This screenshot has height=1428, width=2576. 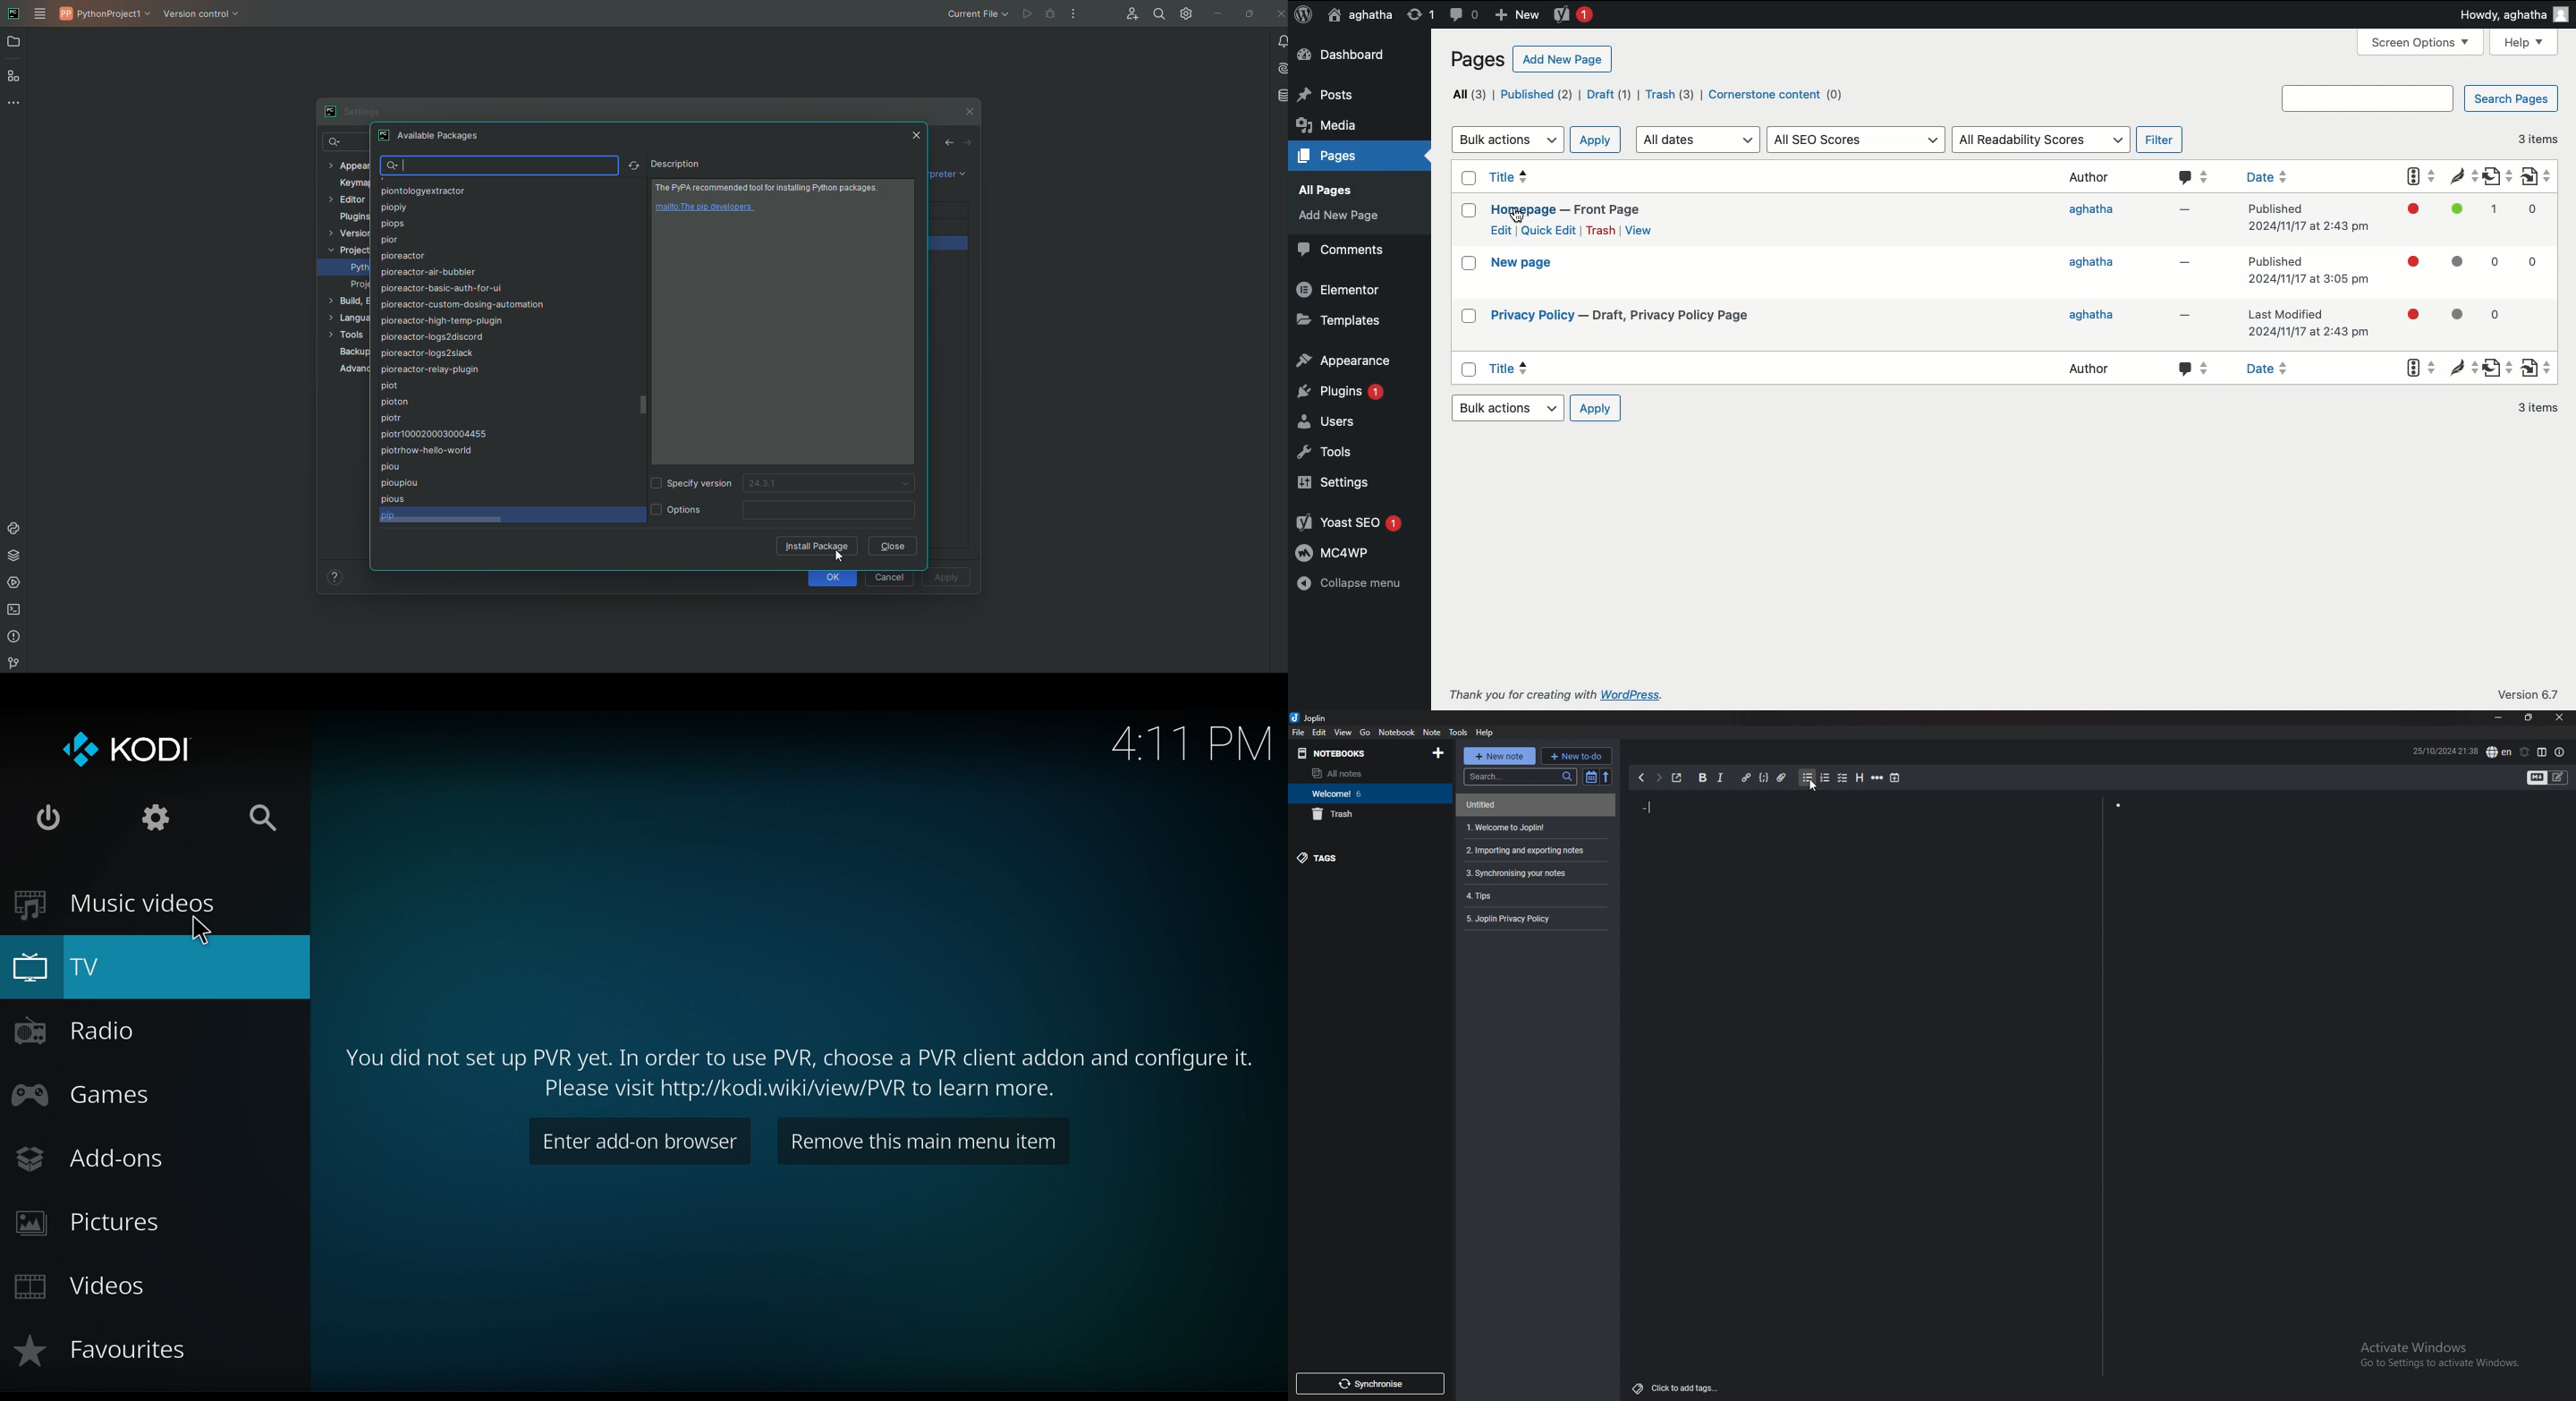 What do you see at coordinates (1813, 789) in the screenshot?
I see `cursor` at bounding box center [1813, 789].